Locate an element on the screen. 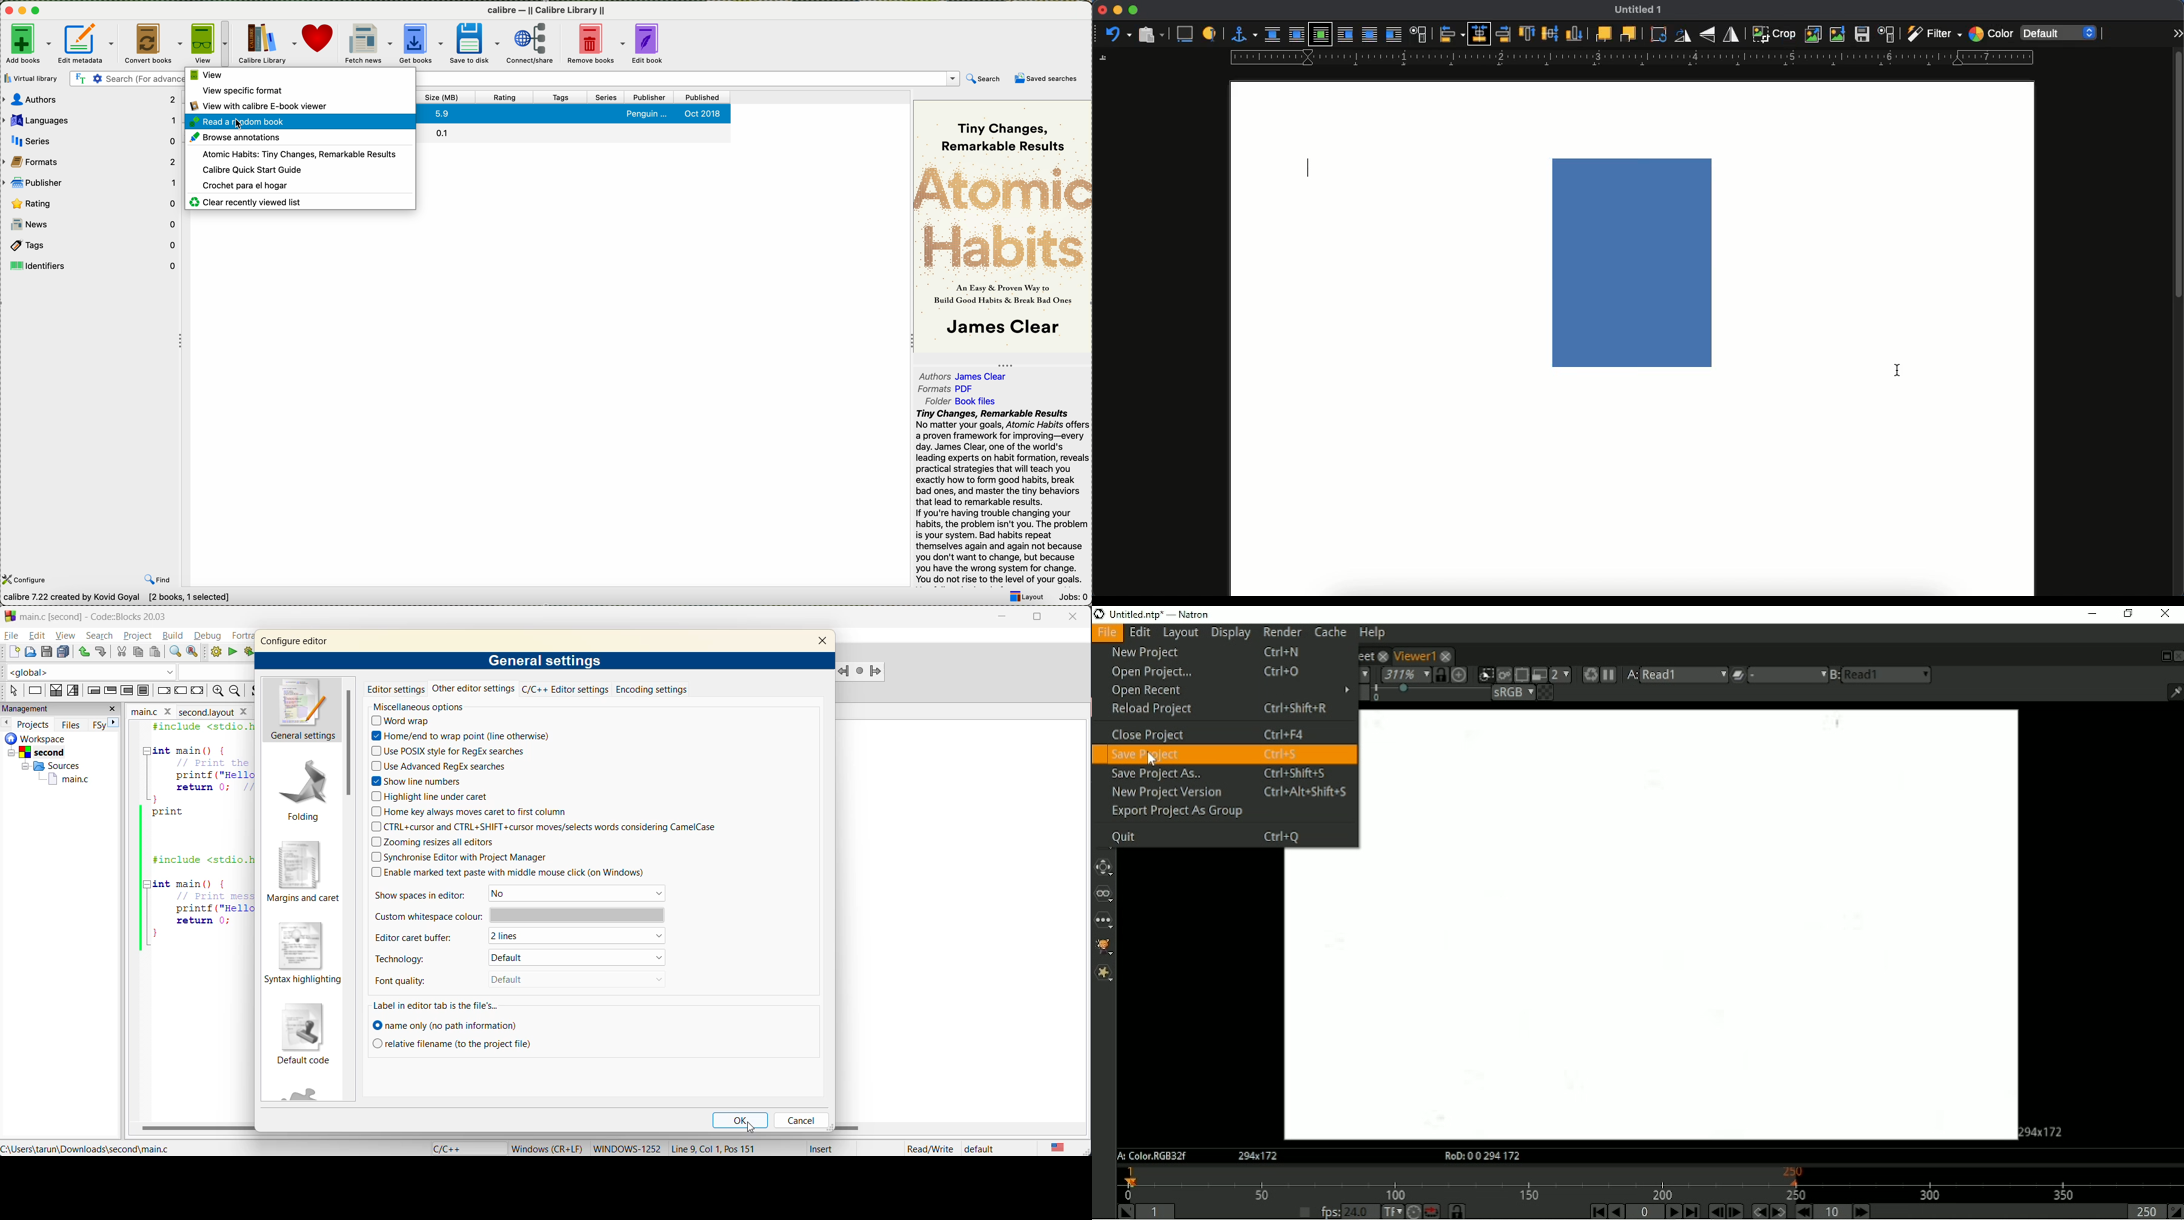  zoom in is located at coordinates (236, 693).